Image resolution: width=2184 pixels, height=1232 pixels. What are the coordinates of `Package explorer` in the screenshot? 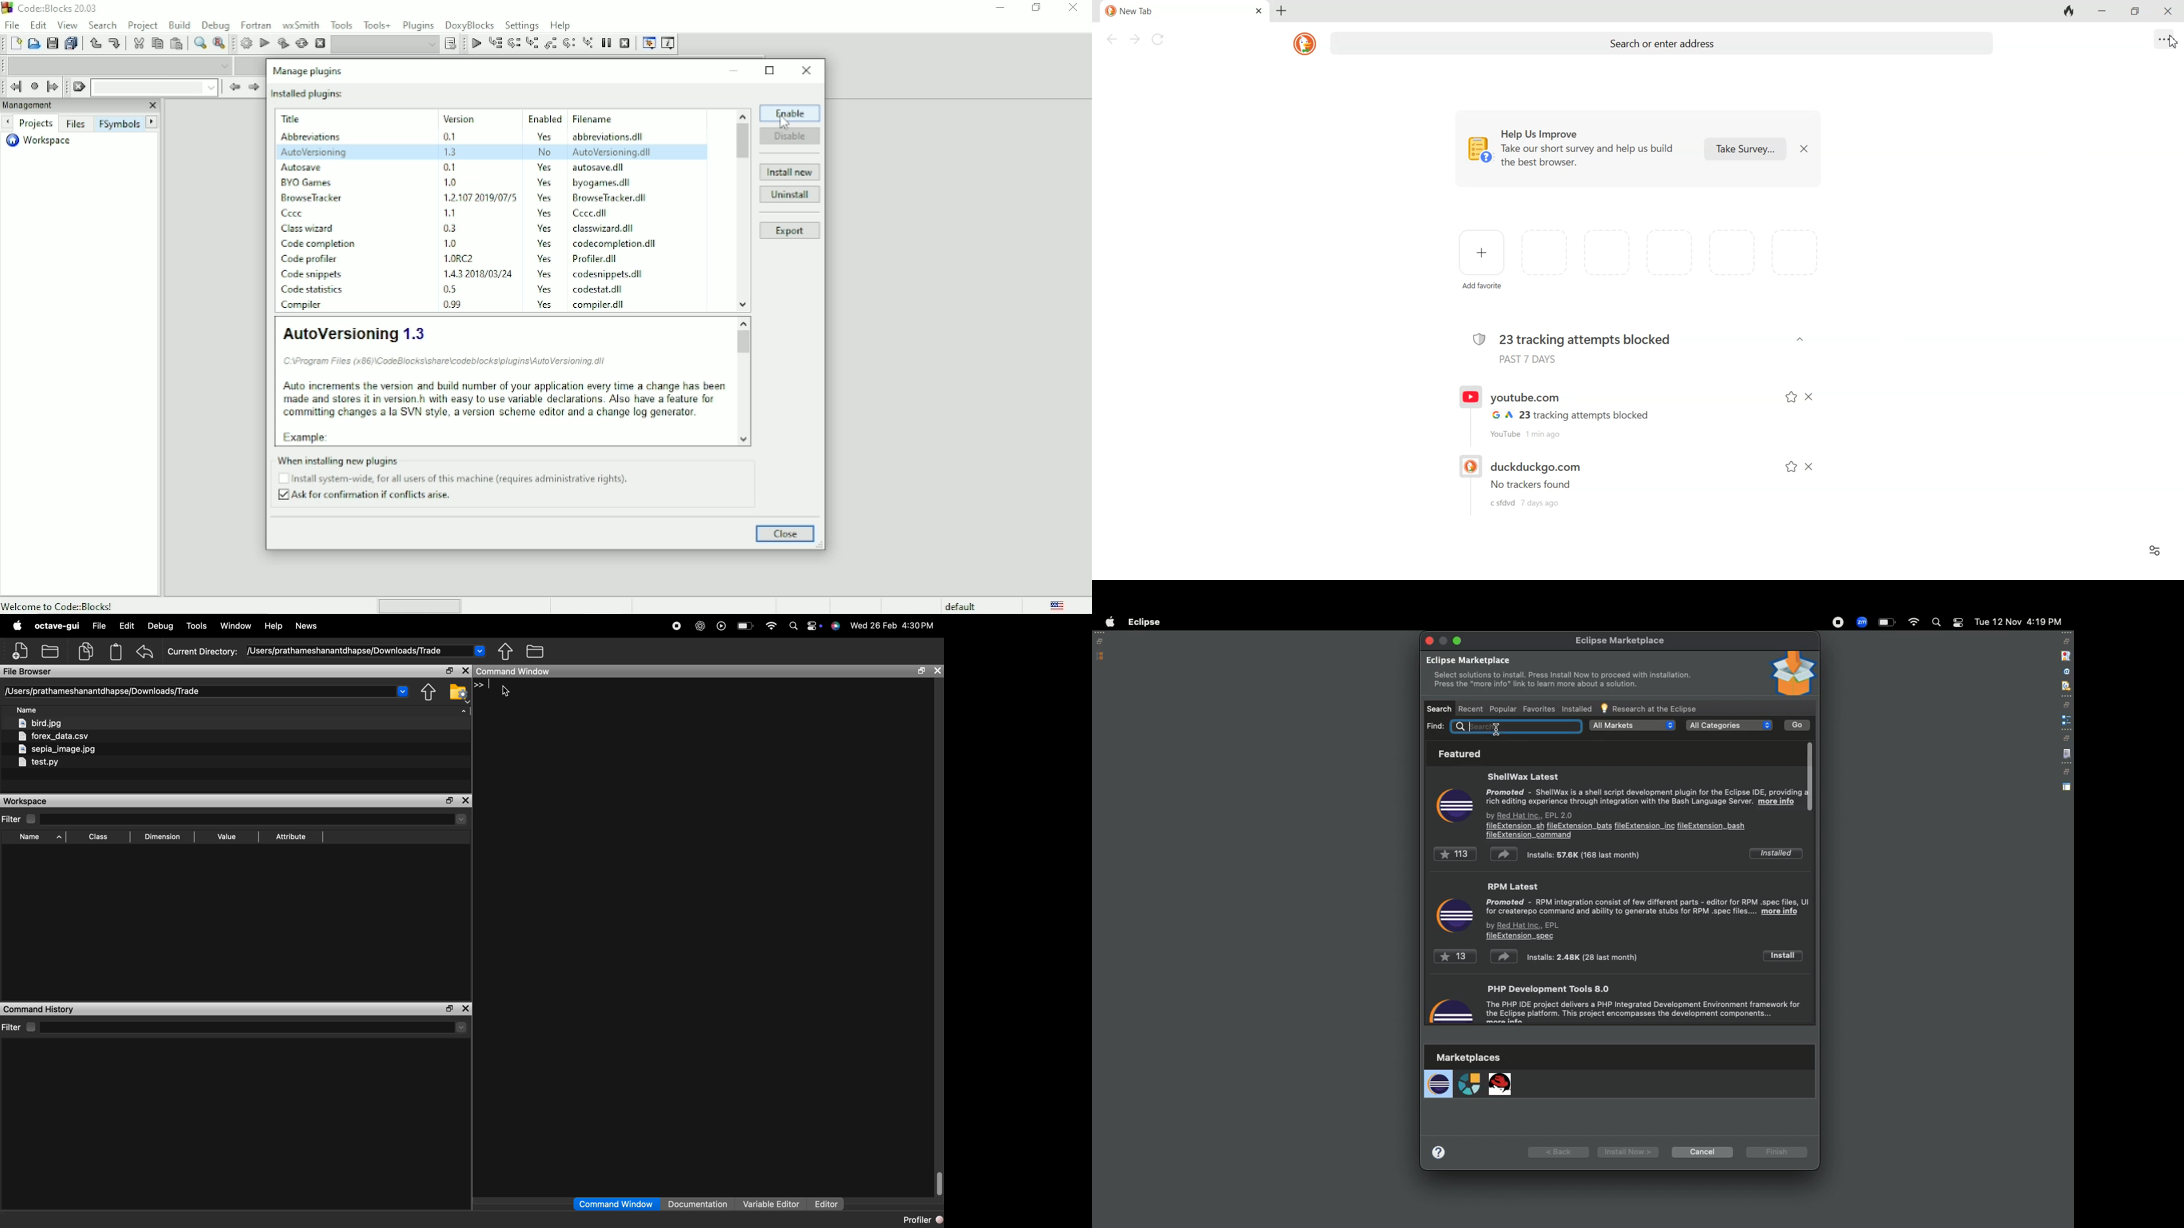 It's located at (1101, 656).